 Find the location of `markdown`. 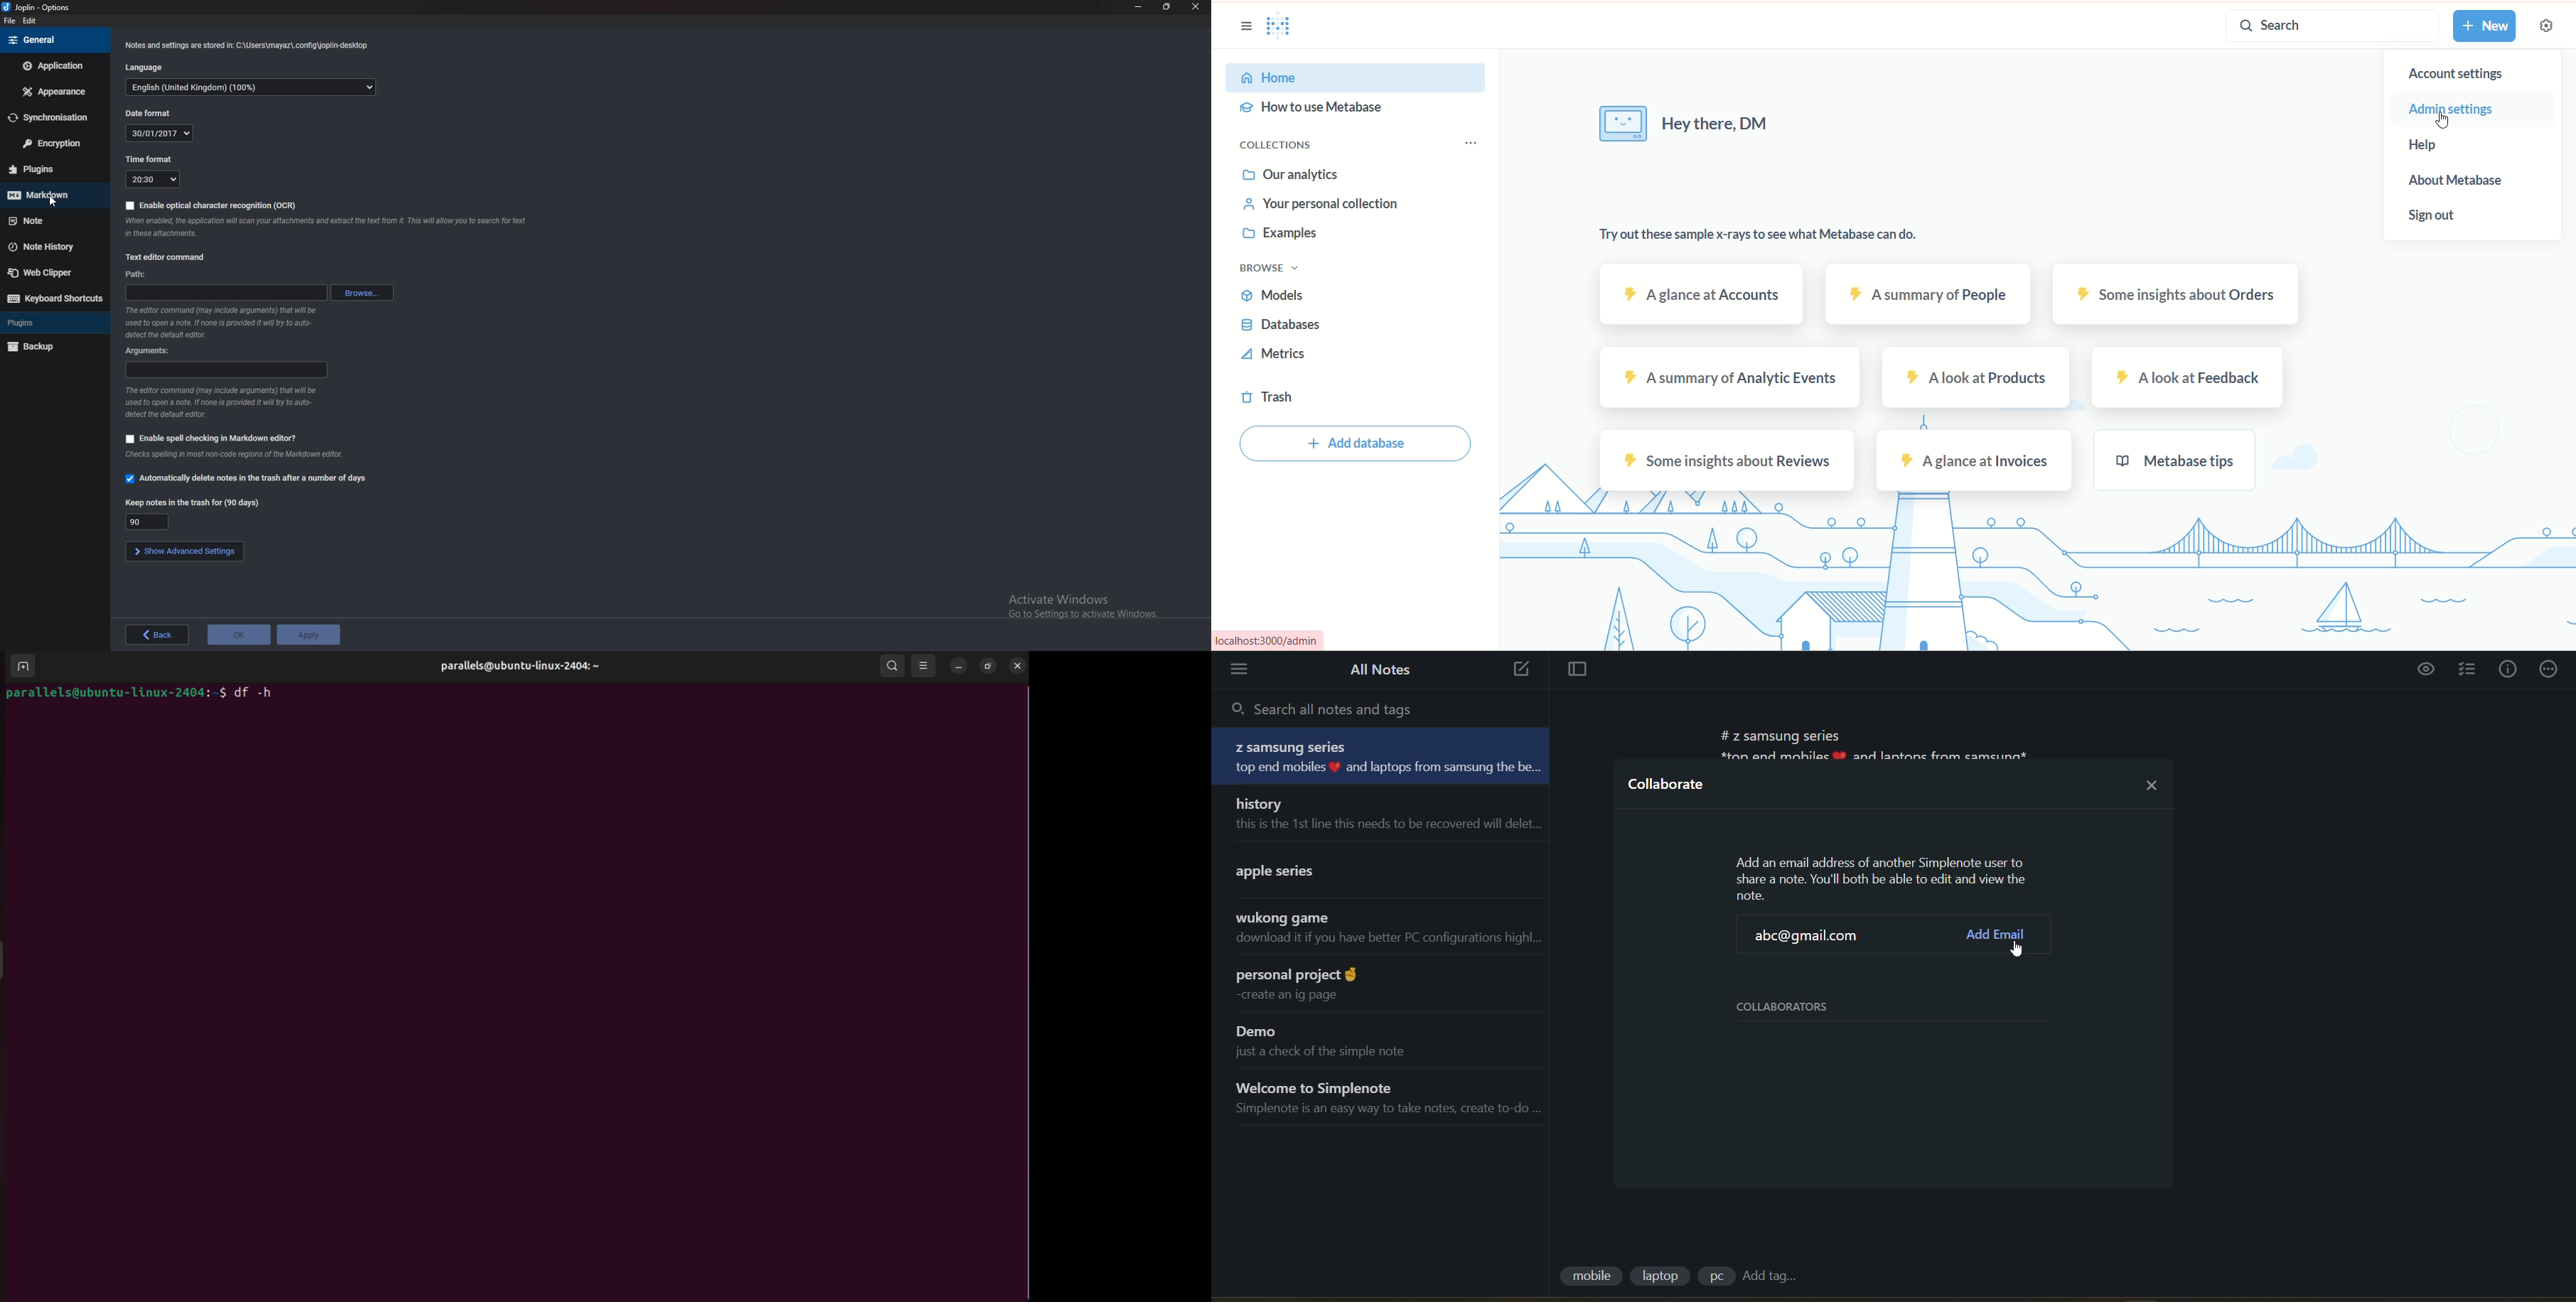

markdown is located at coordinates (53, 195).